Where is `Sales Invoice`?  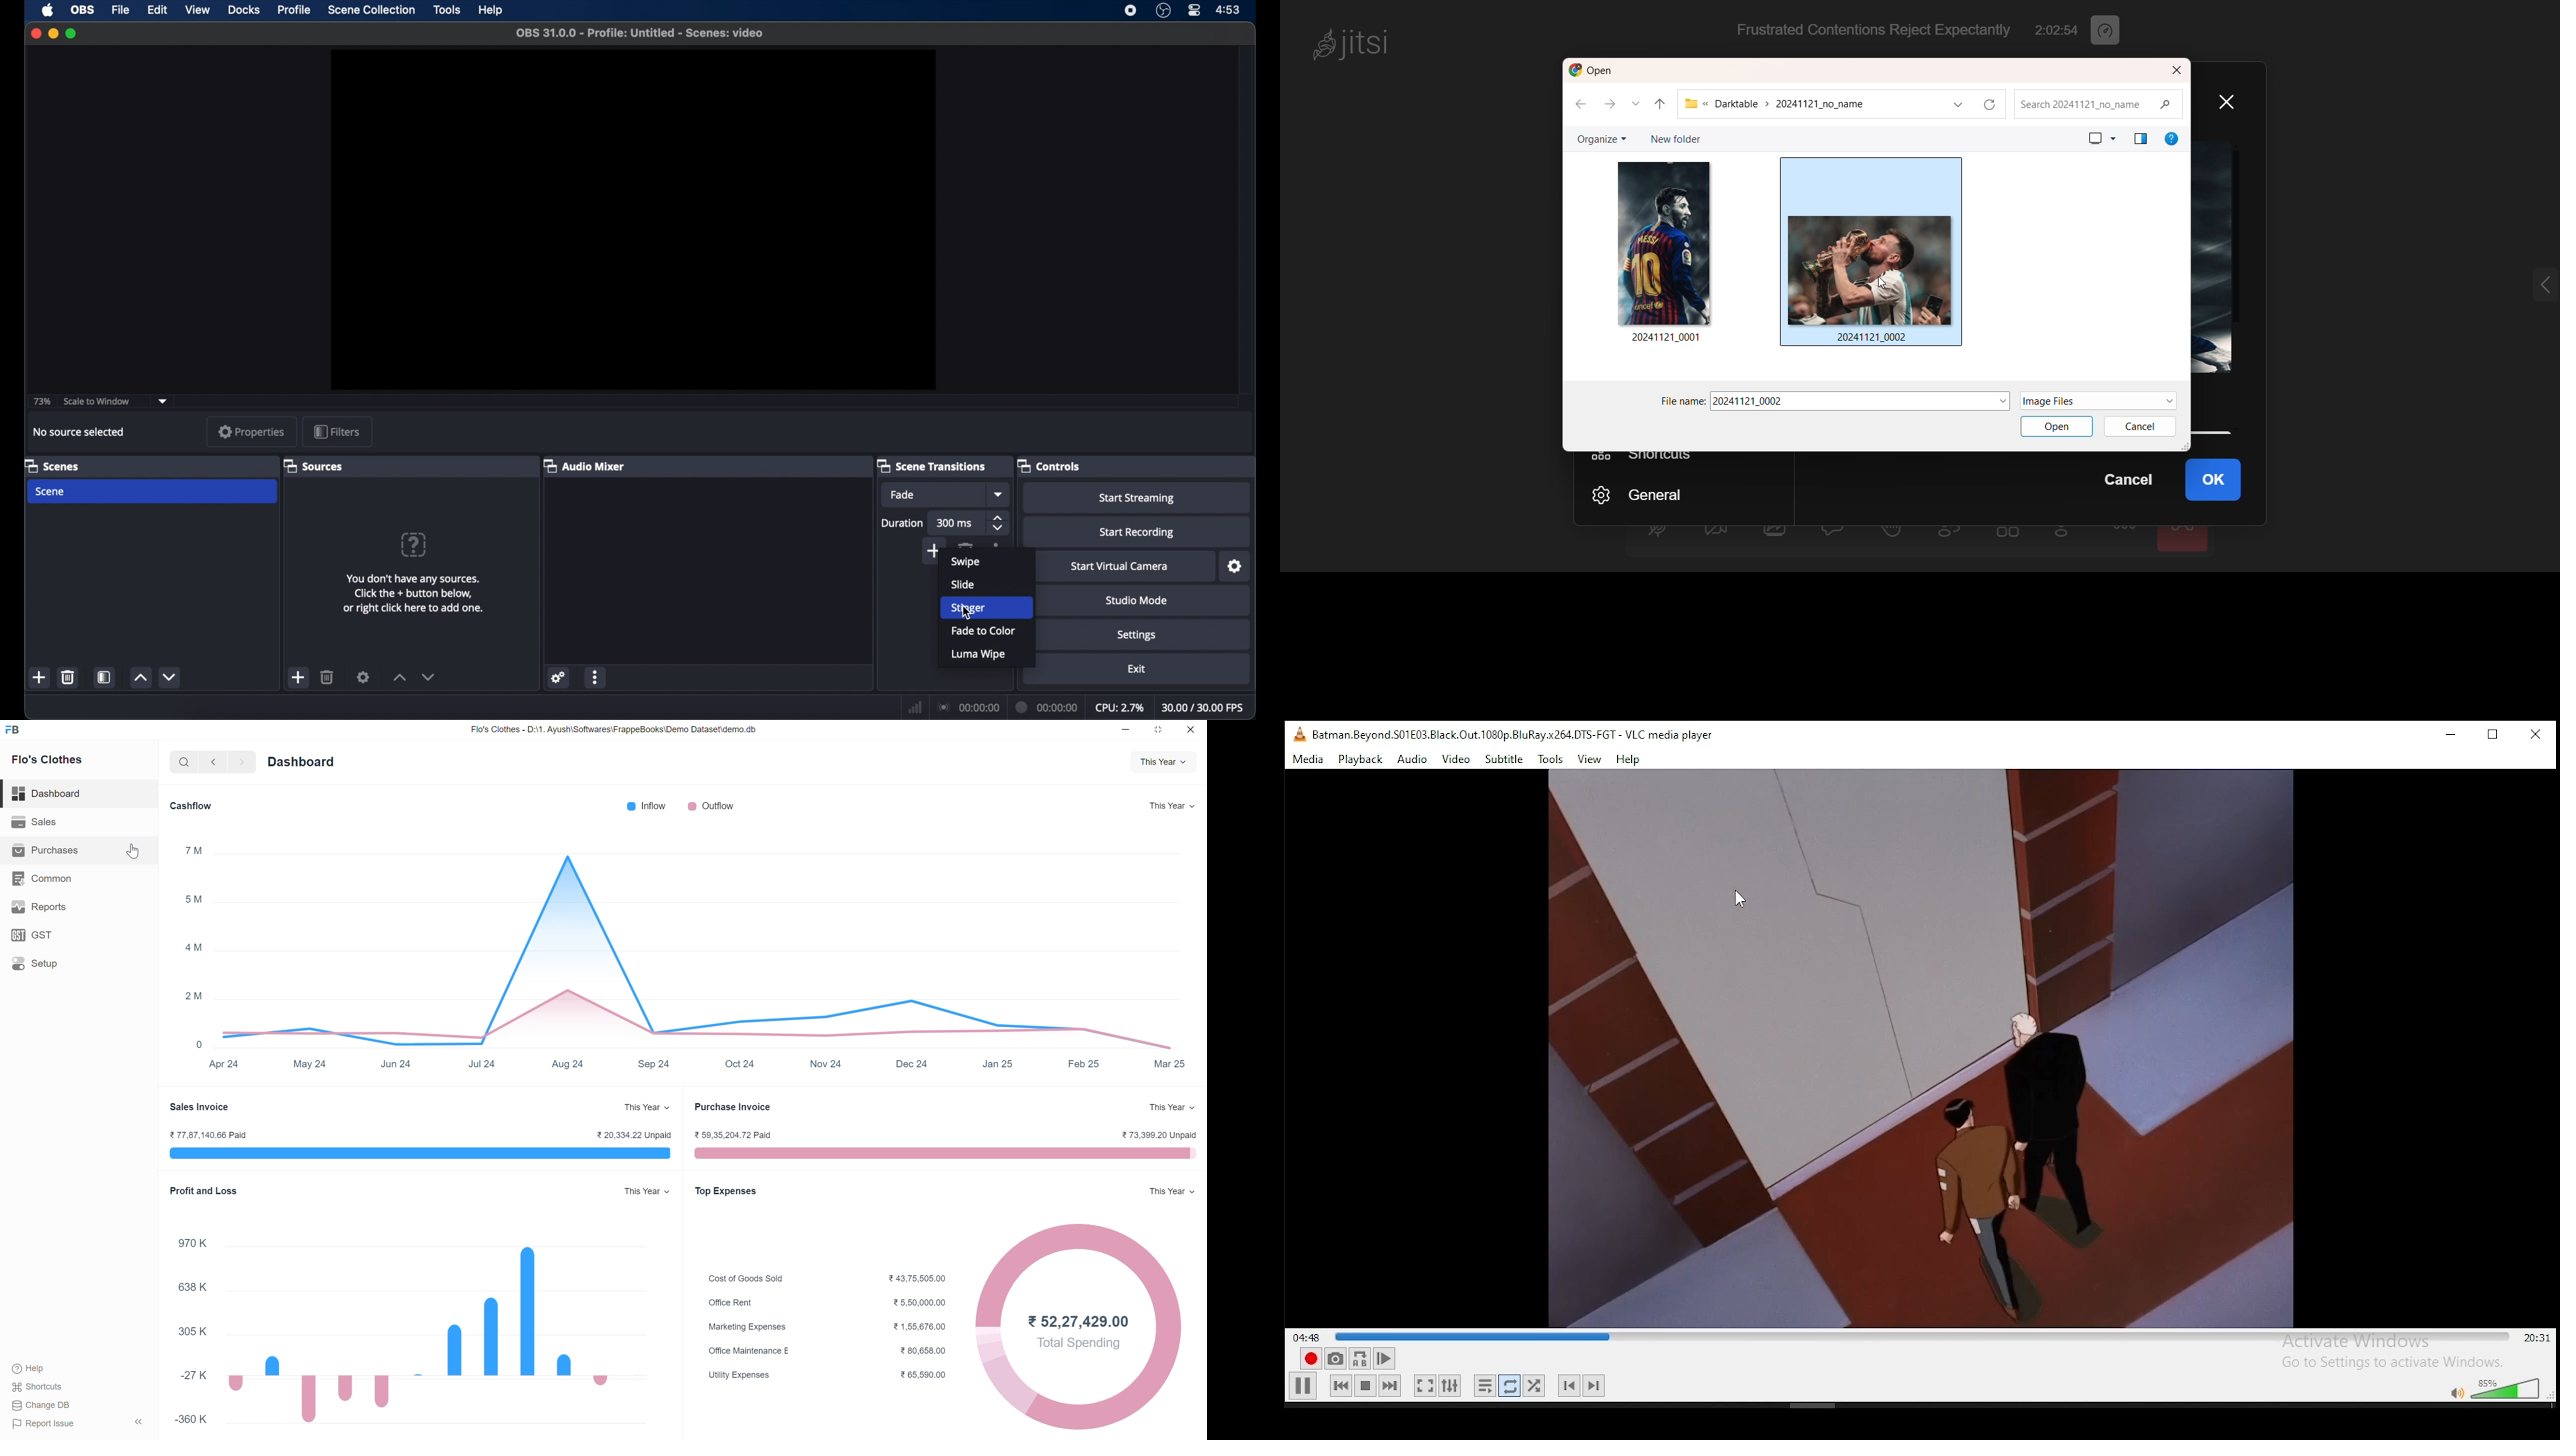 Sales Invoice is located at coordinates (205, 1108).